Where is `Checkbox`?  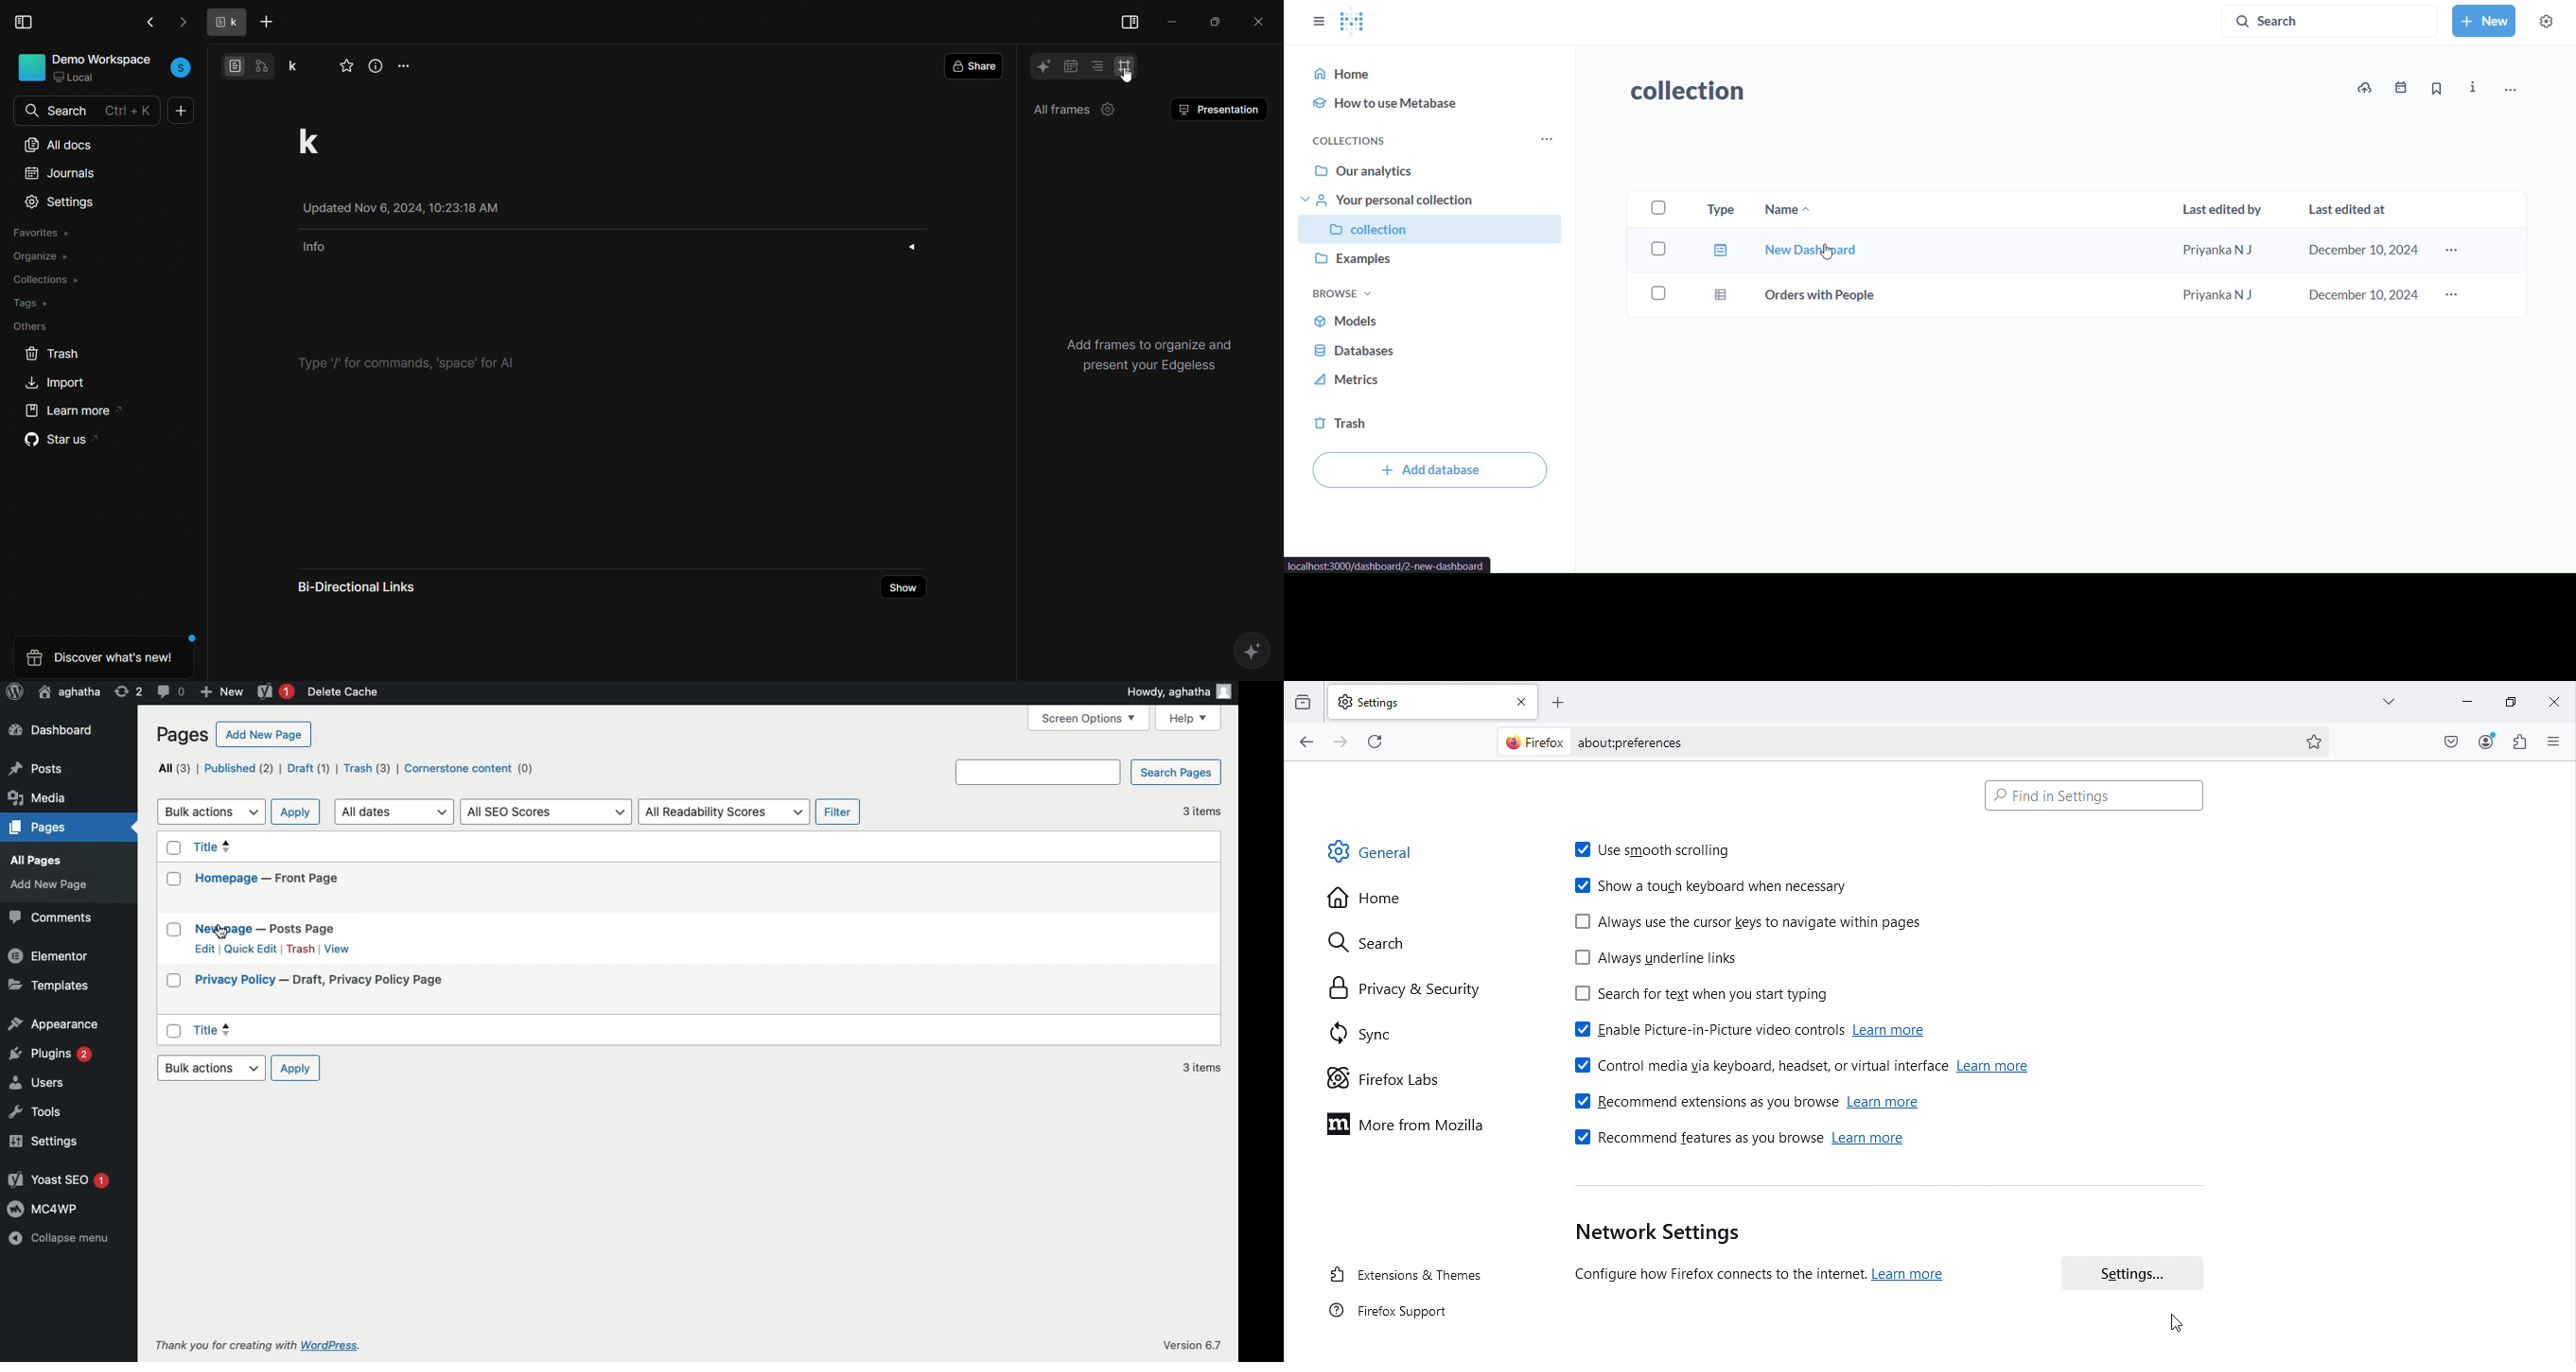
Checkbox is located at coordinates (171, 880).